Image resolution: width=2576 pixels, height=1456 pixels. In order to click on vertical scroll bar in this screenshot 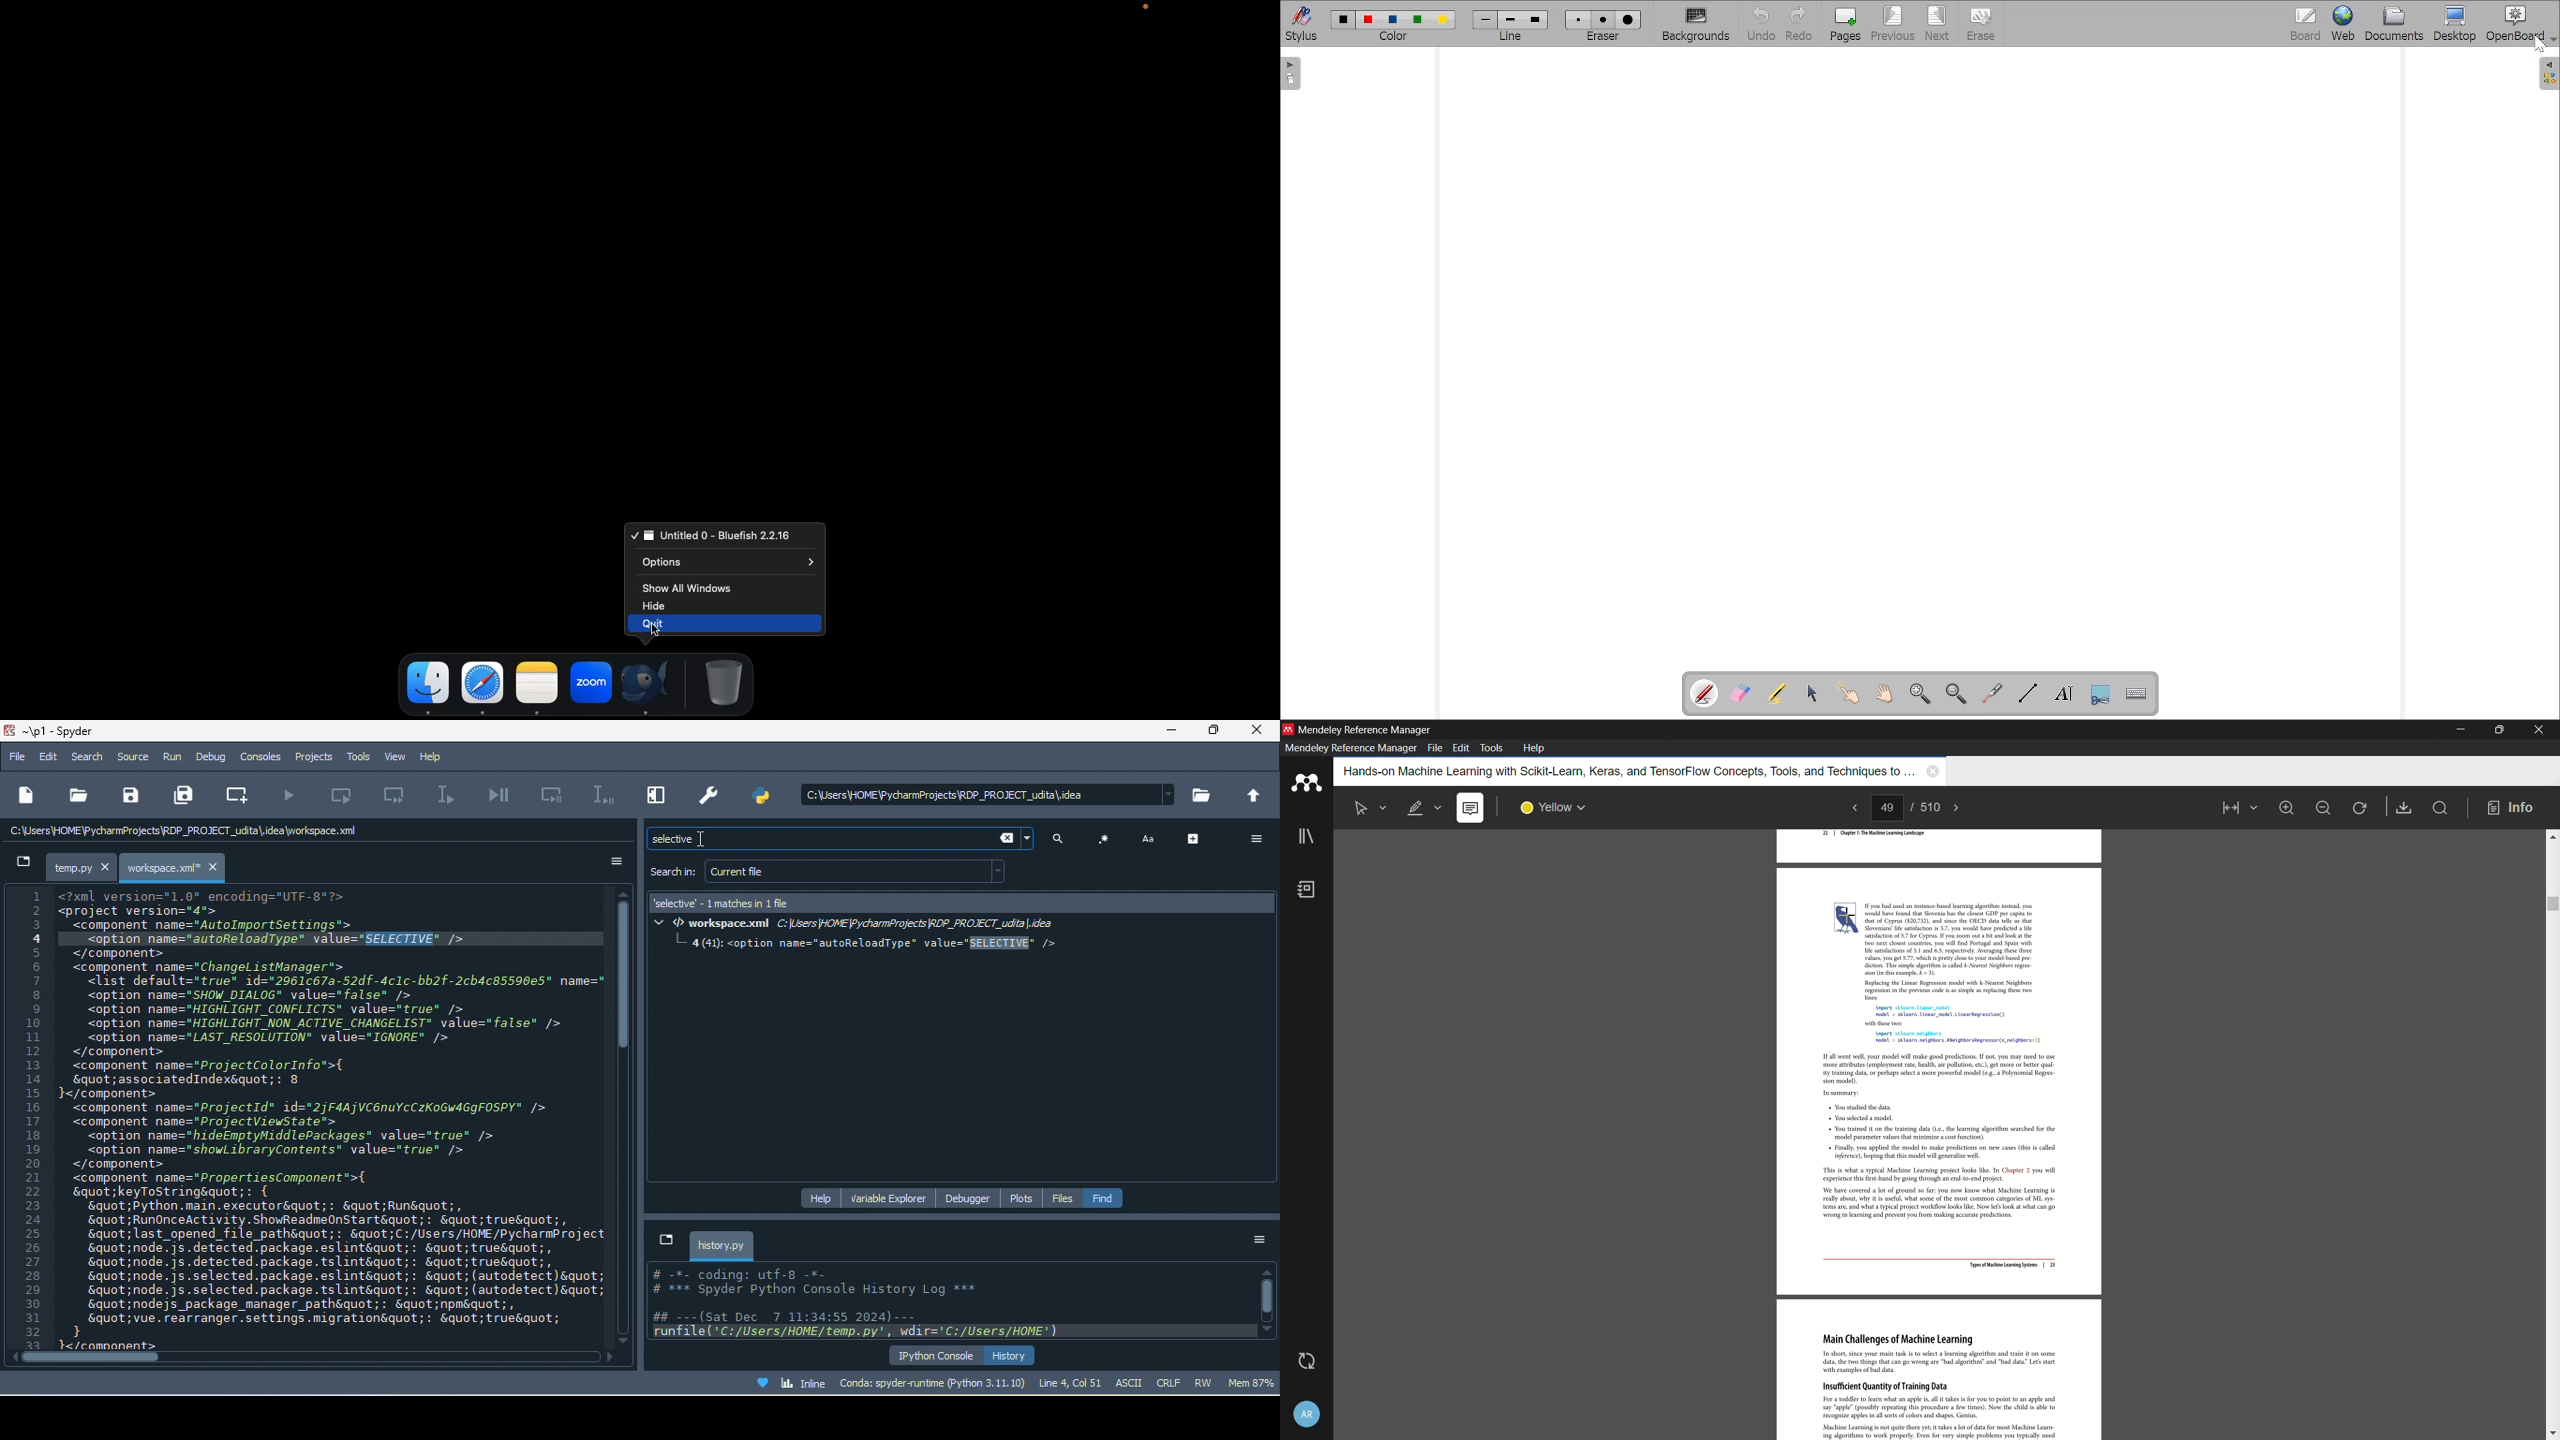, I will do `click(627, 980)`.